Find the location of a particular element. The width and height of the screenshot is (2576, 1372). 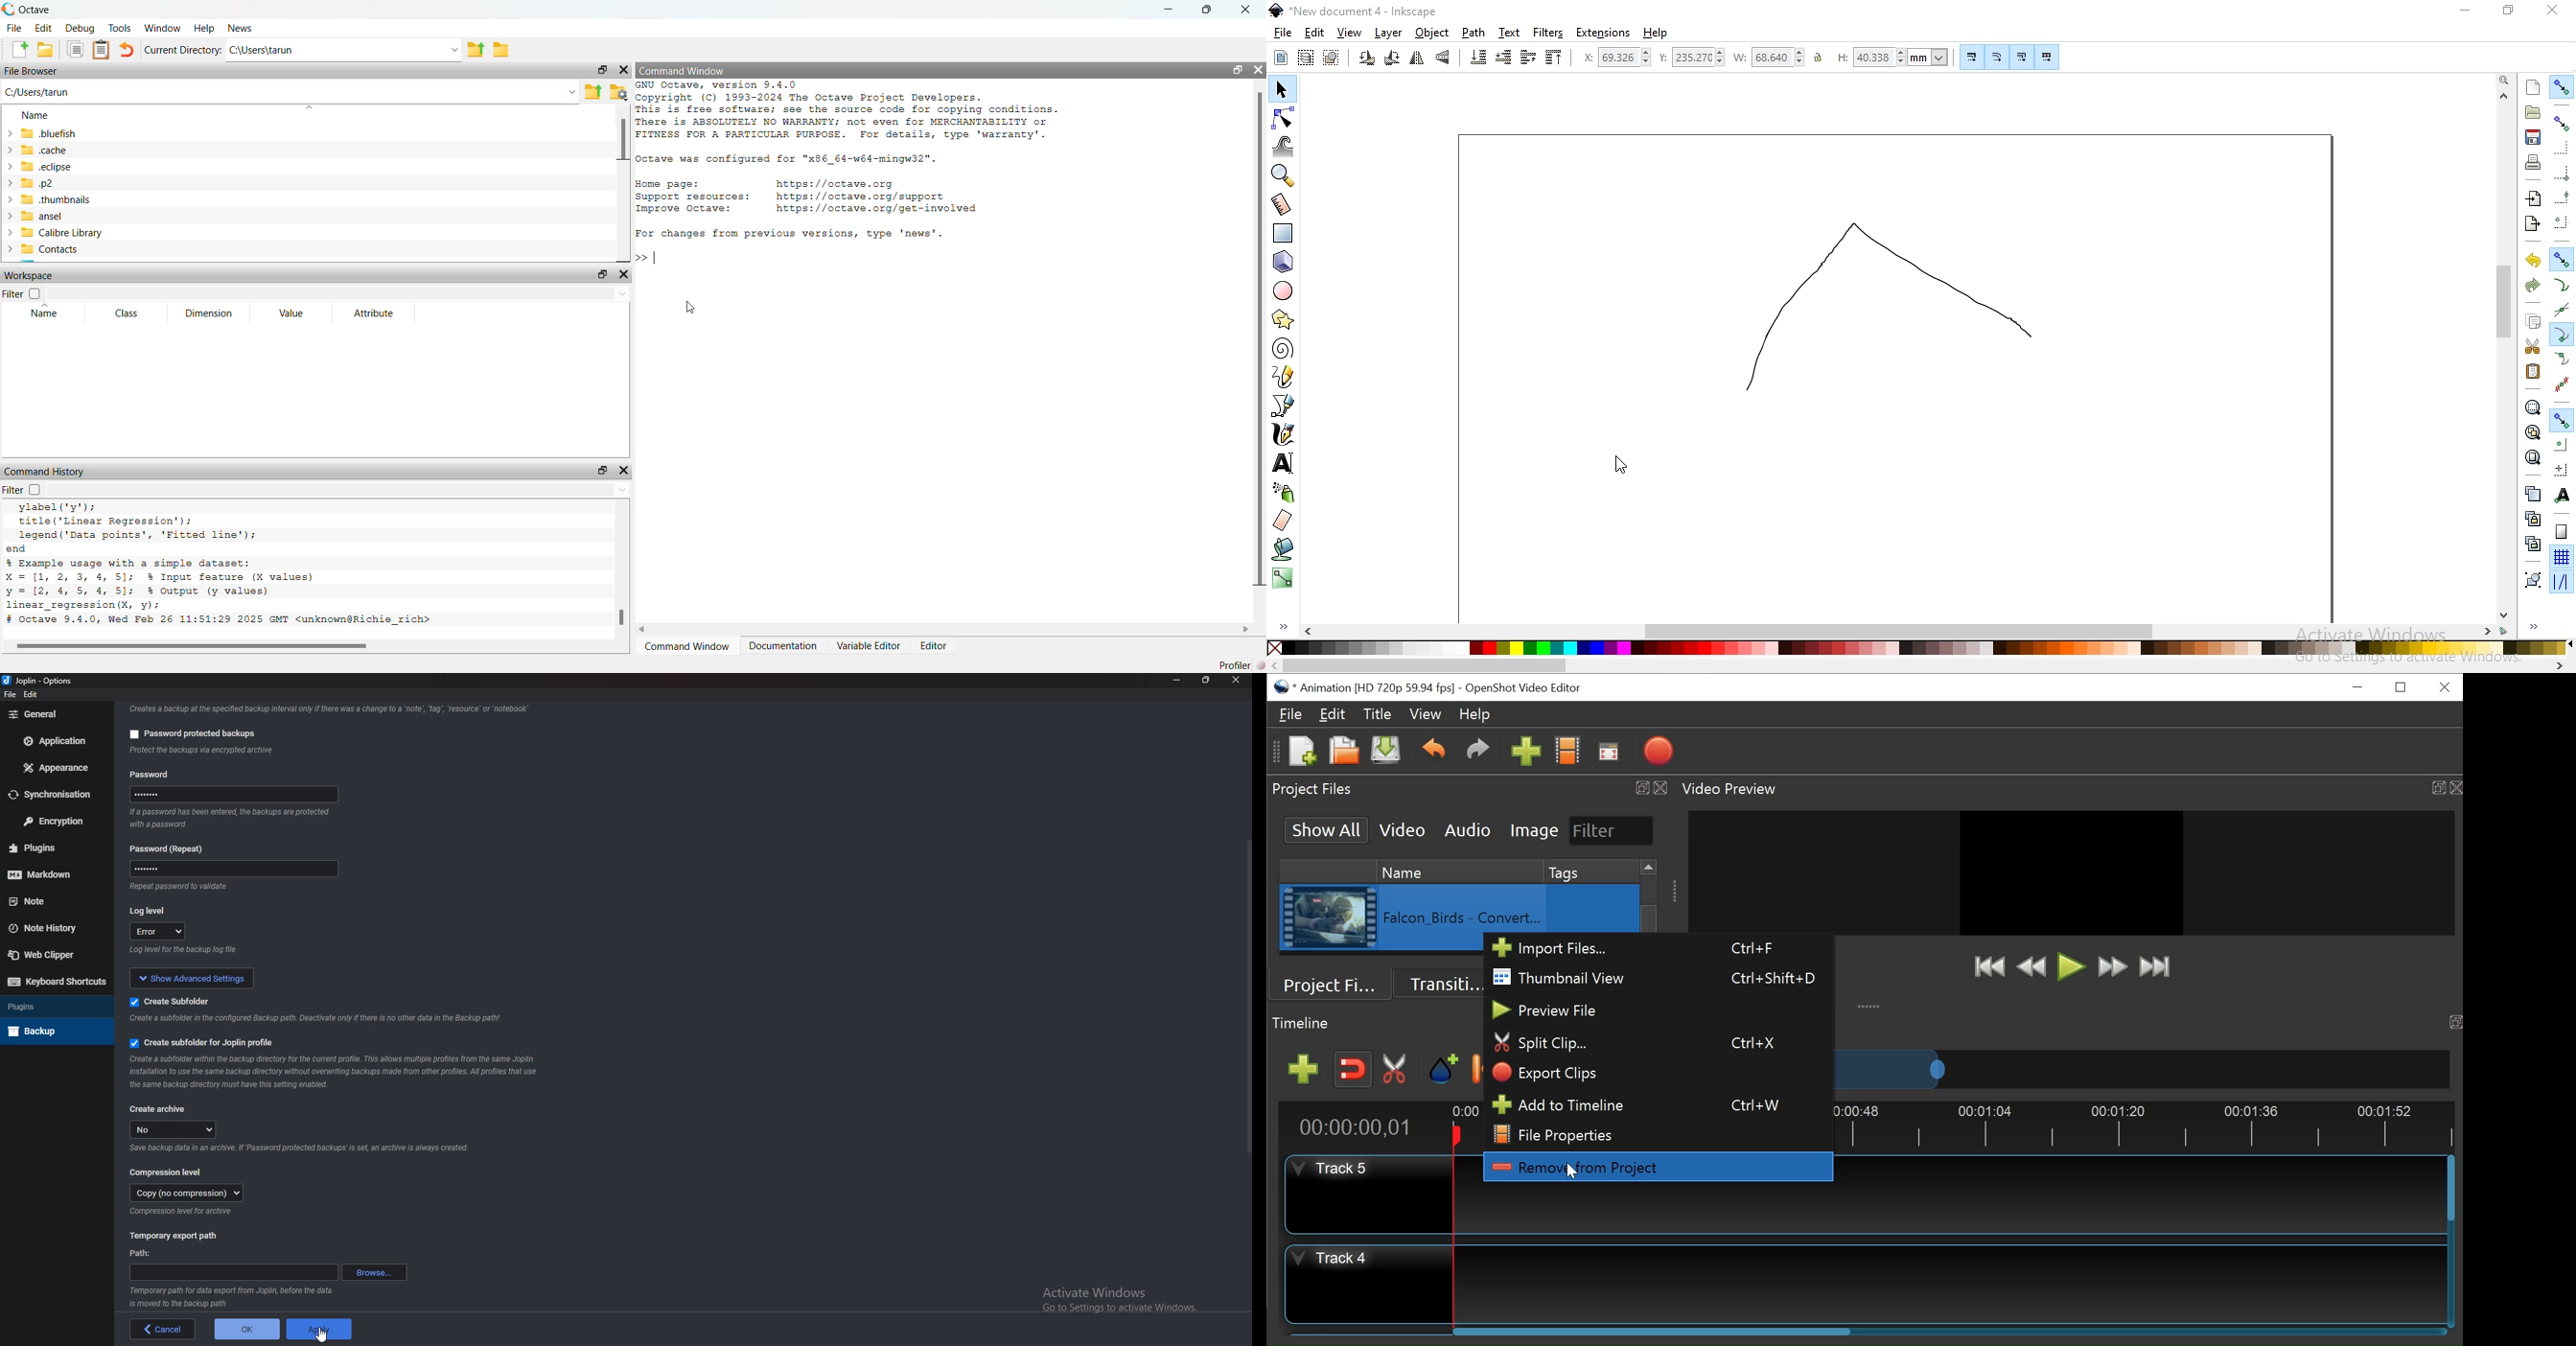

Keyboard shortcuts is located at coordinates (54, 982).